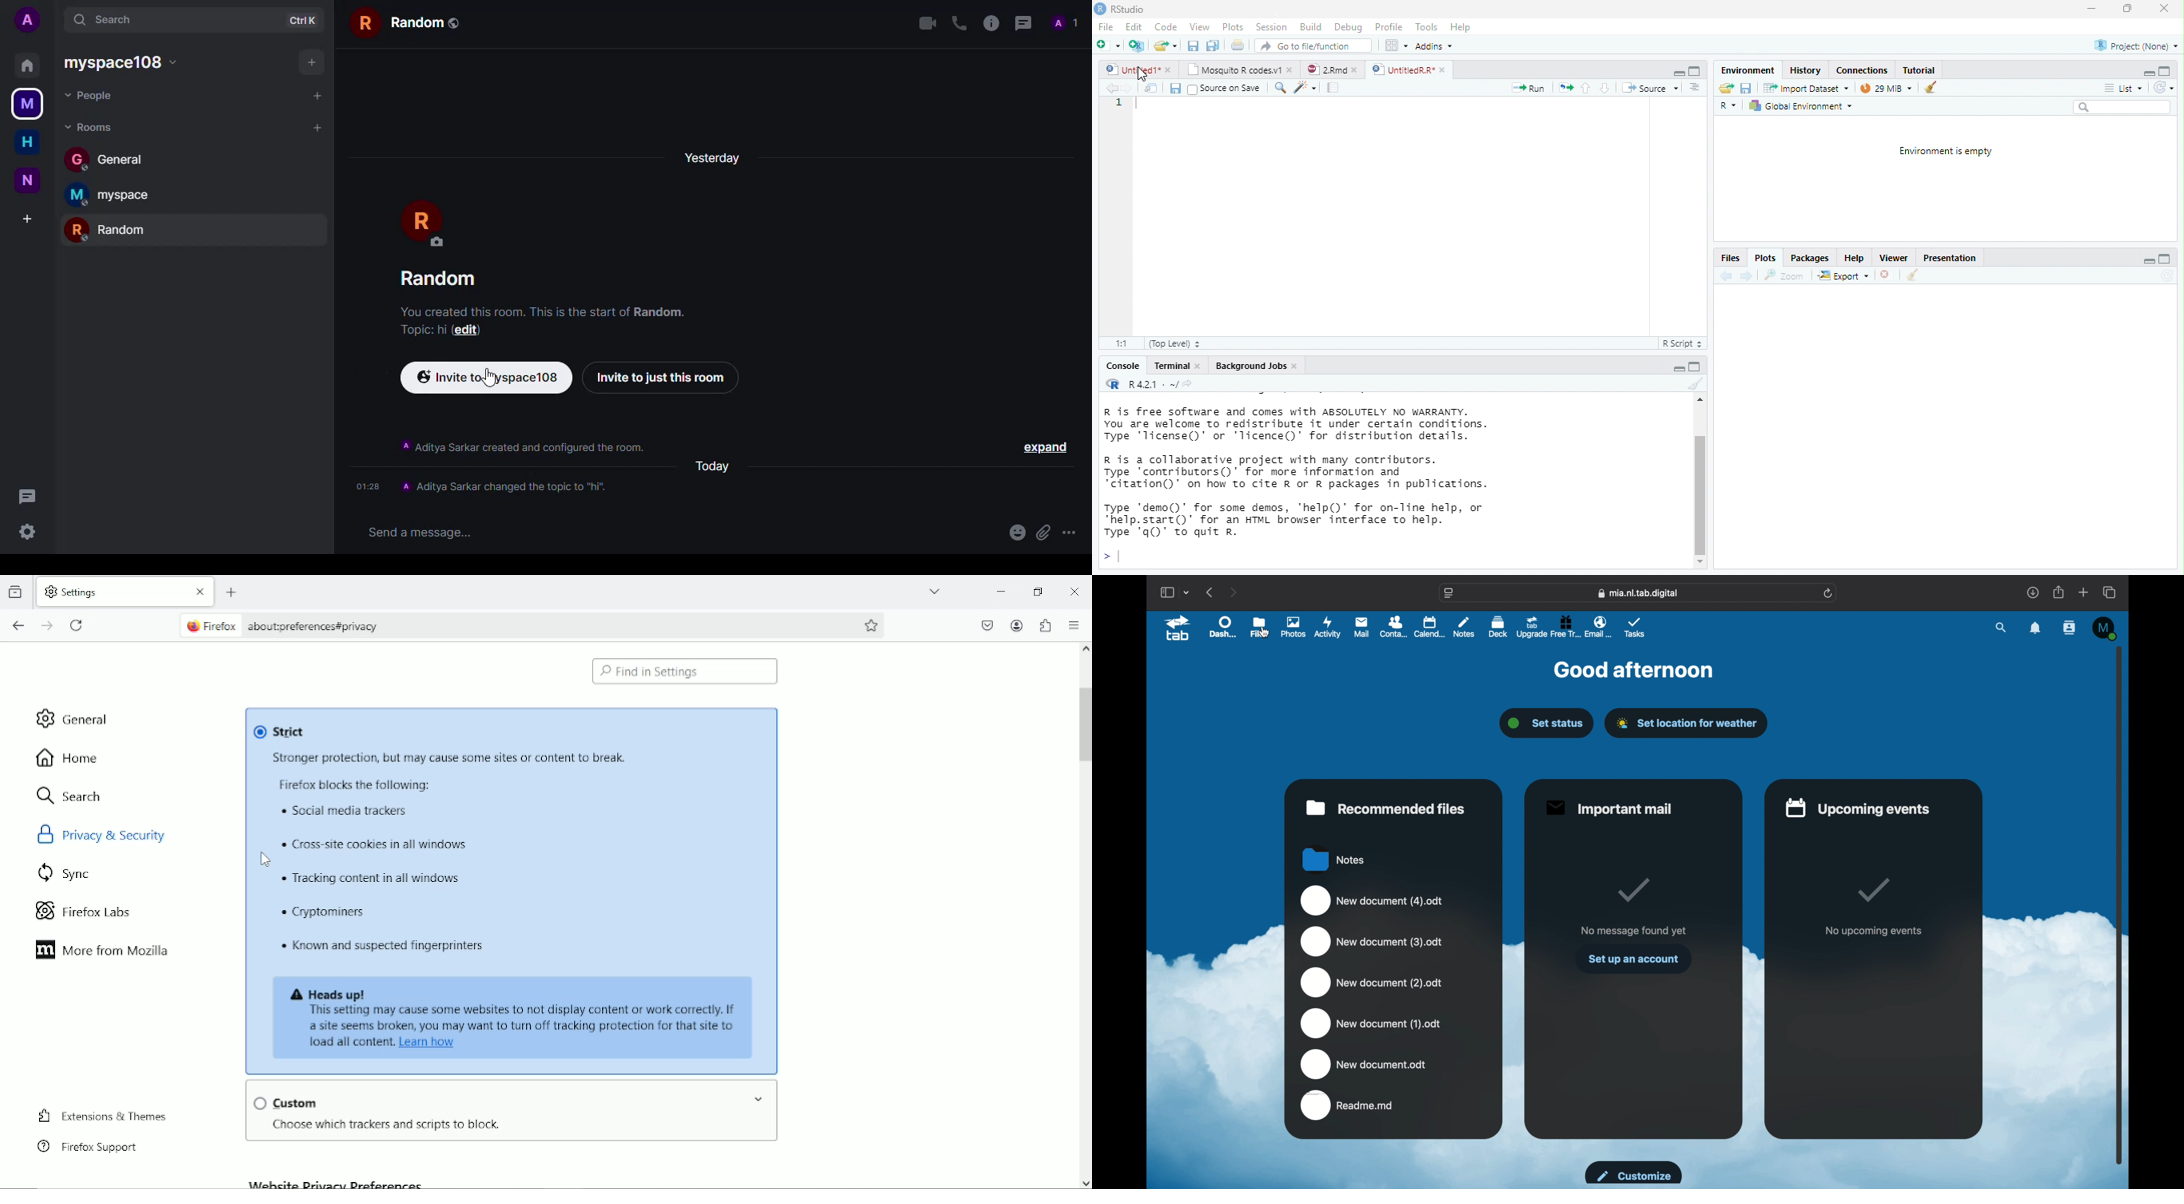  I want to click on View, so click(1198, 26).